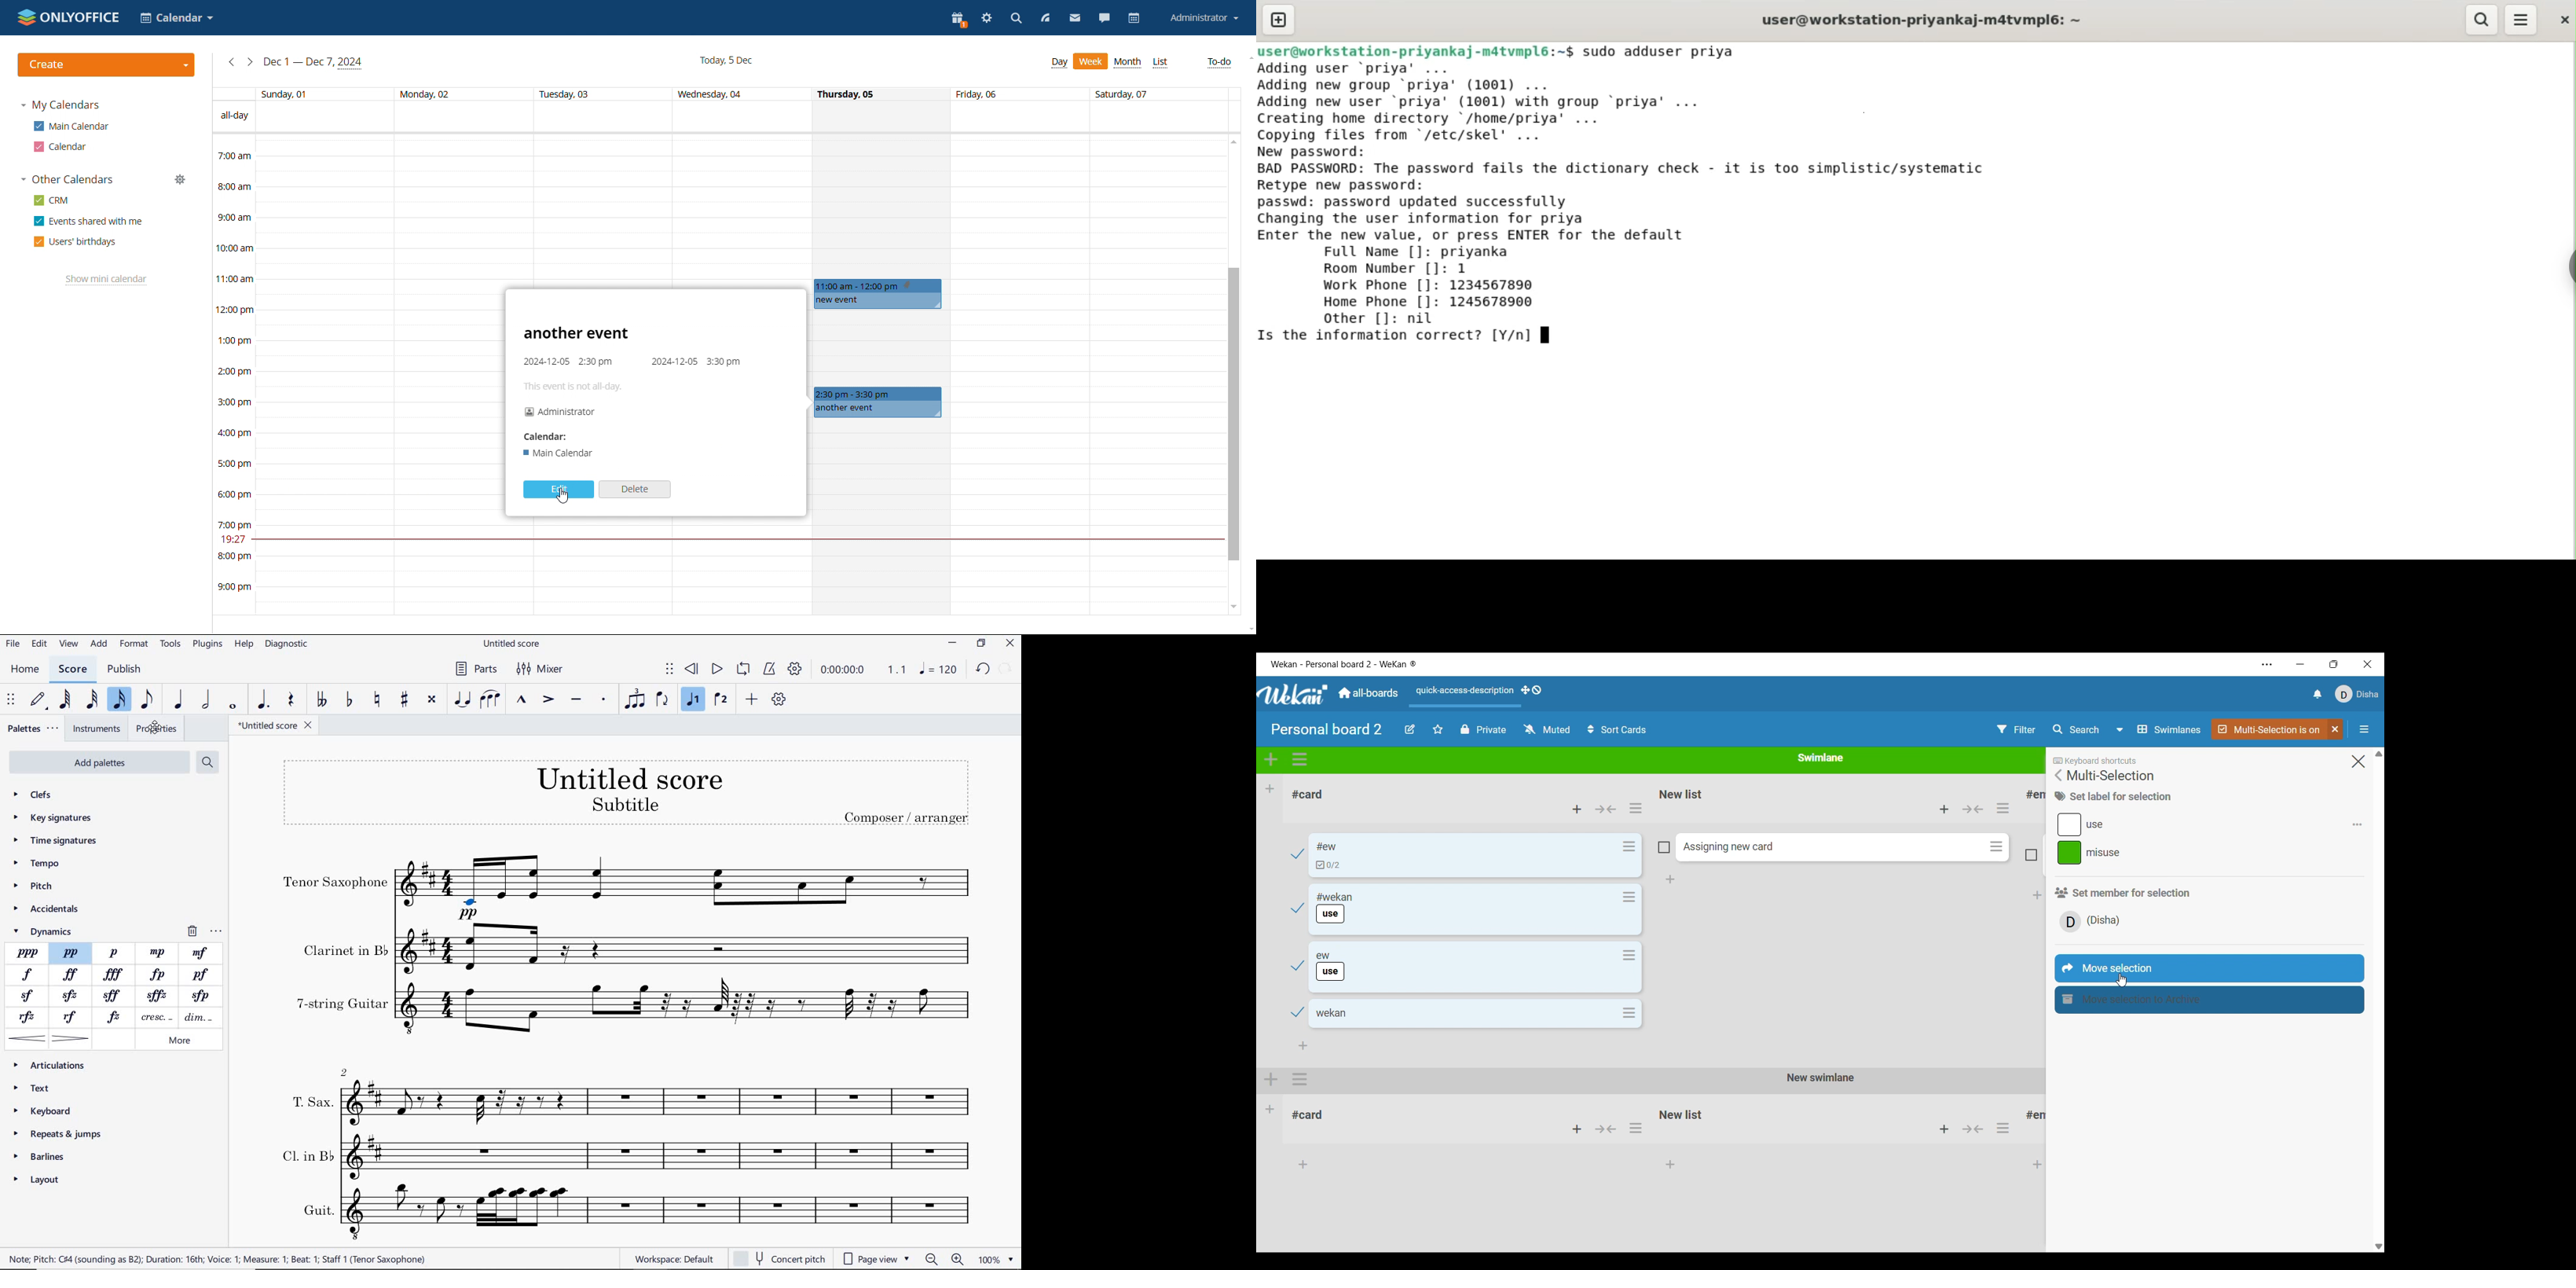  I want to click on Move selection to archive, so click(2210, 1000).